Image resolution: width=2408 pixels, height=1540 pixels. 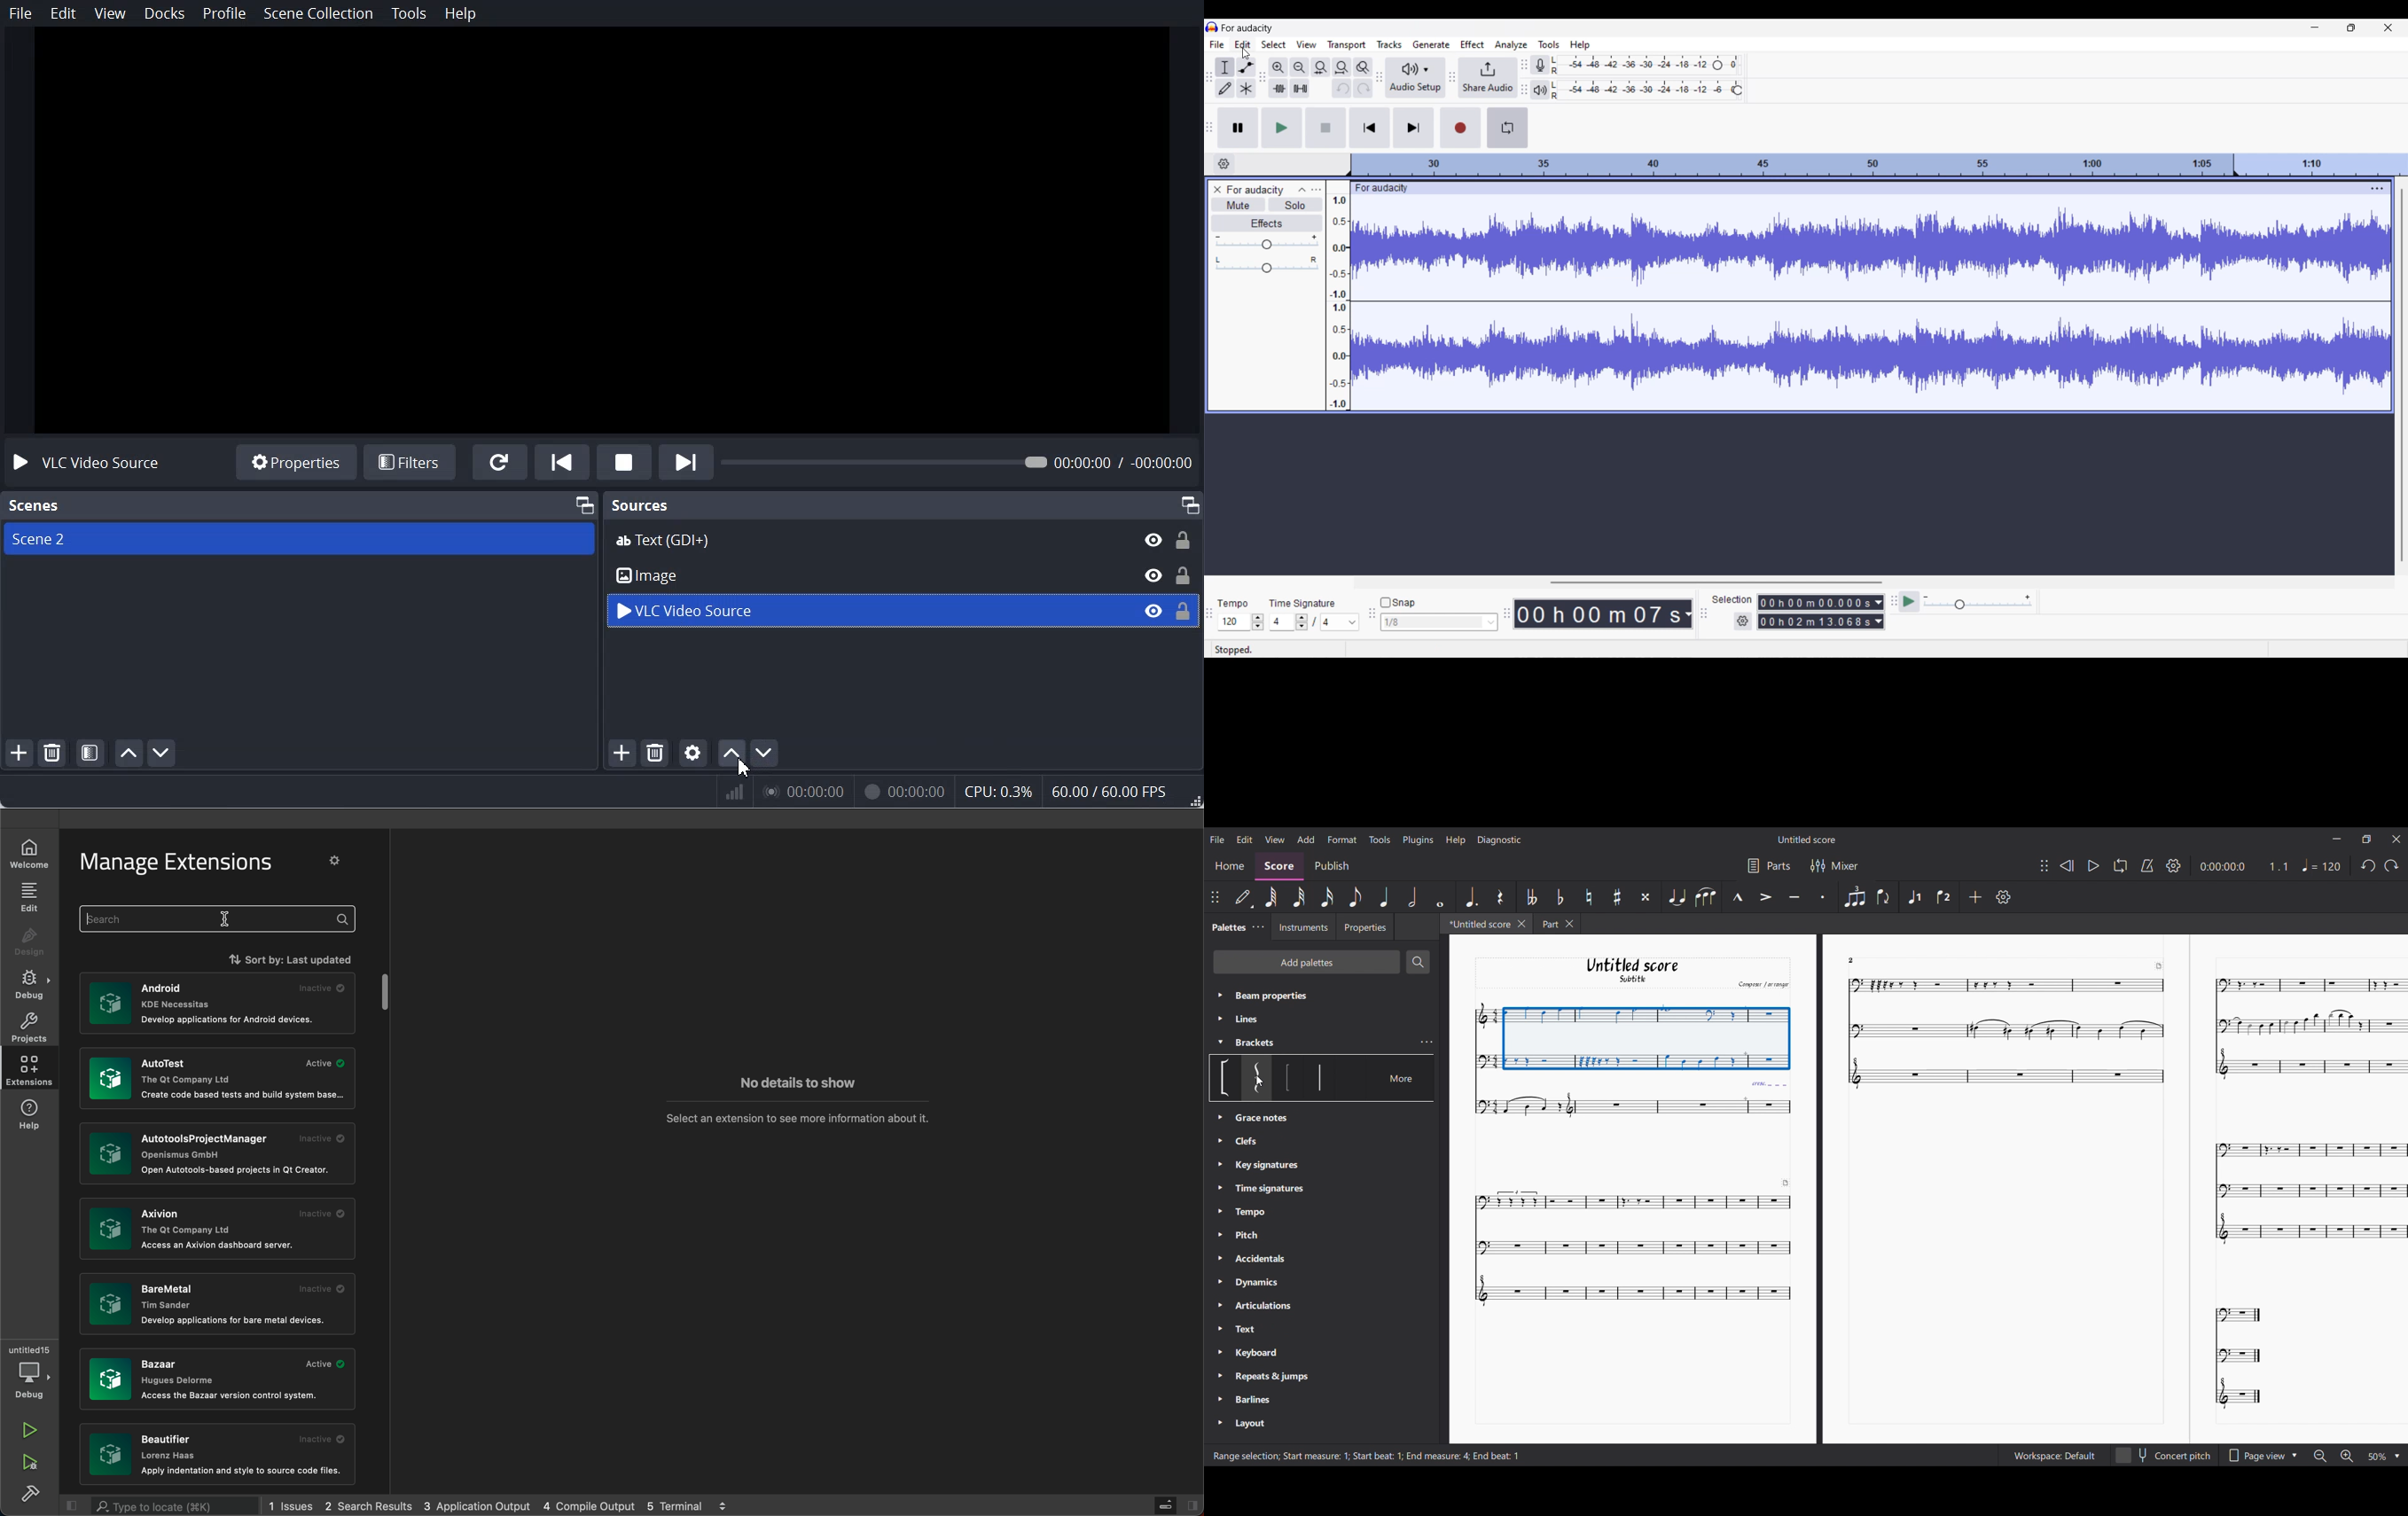 I want to click on 00 h 00 m 07 s, so click(x=1598, y=615).